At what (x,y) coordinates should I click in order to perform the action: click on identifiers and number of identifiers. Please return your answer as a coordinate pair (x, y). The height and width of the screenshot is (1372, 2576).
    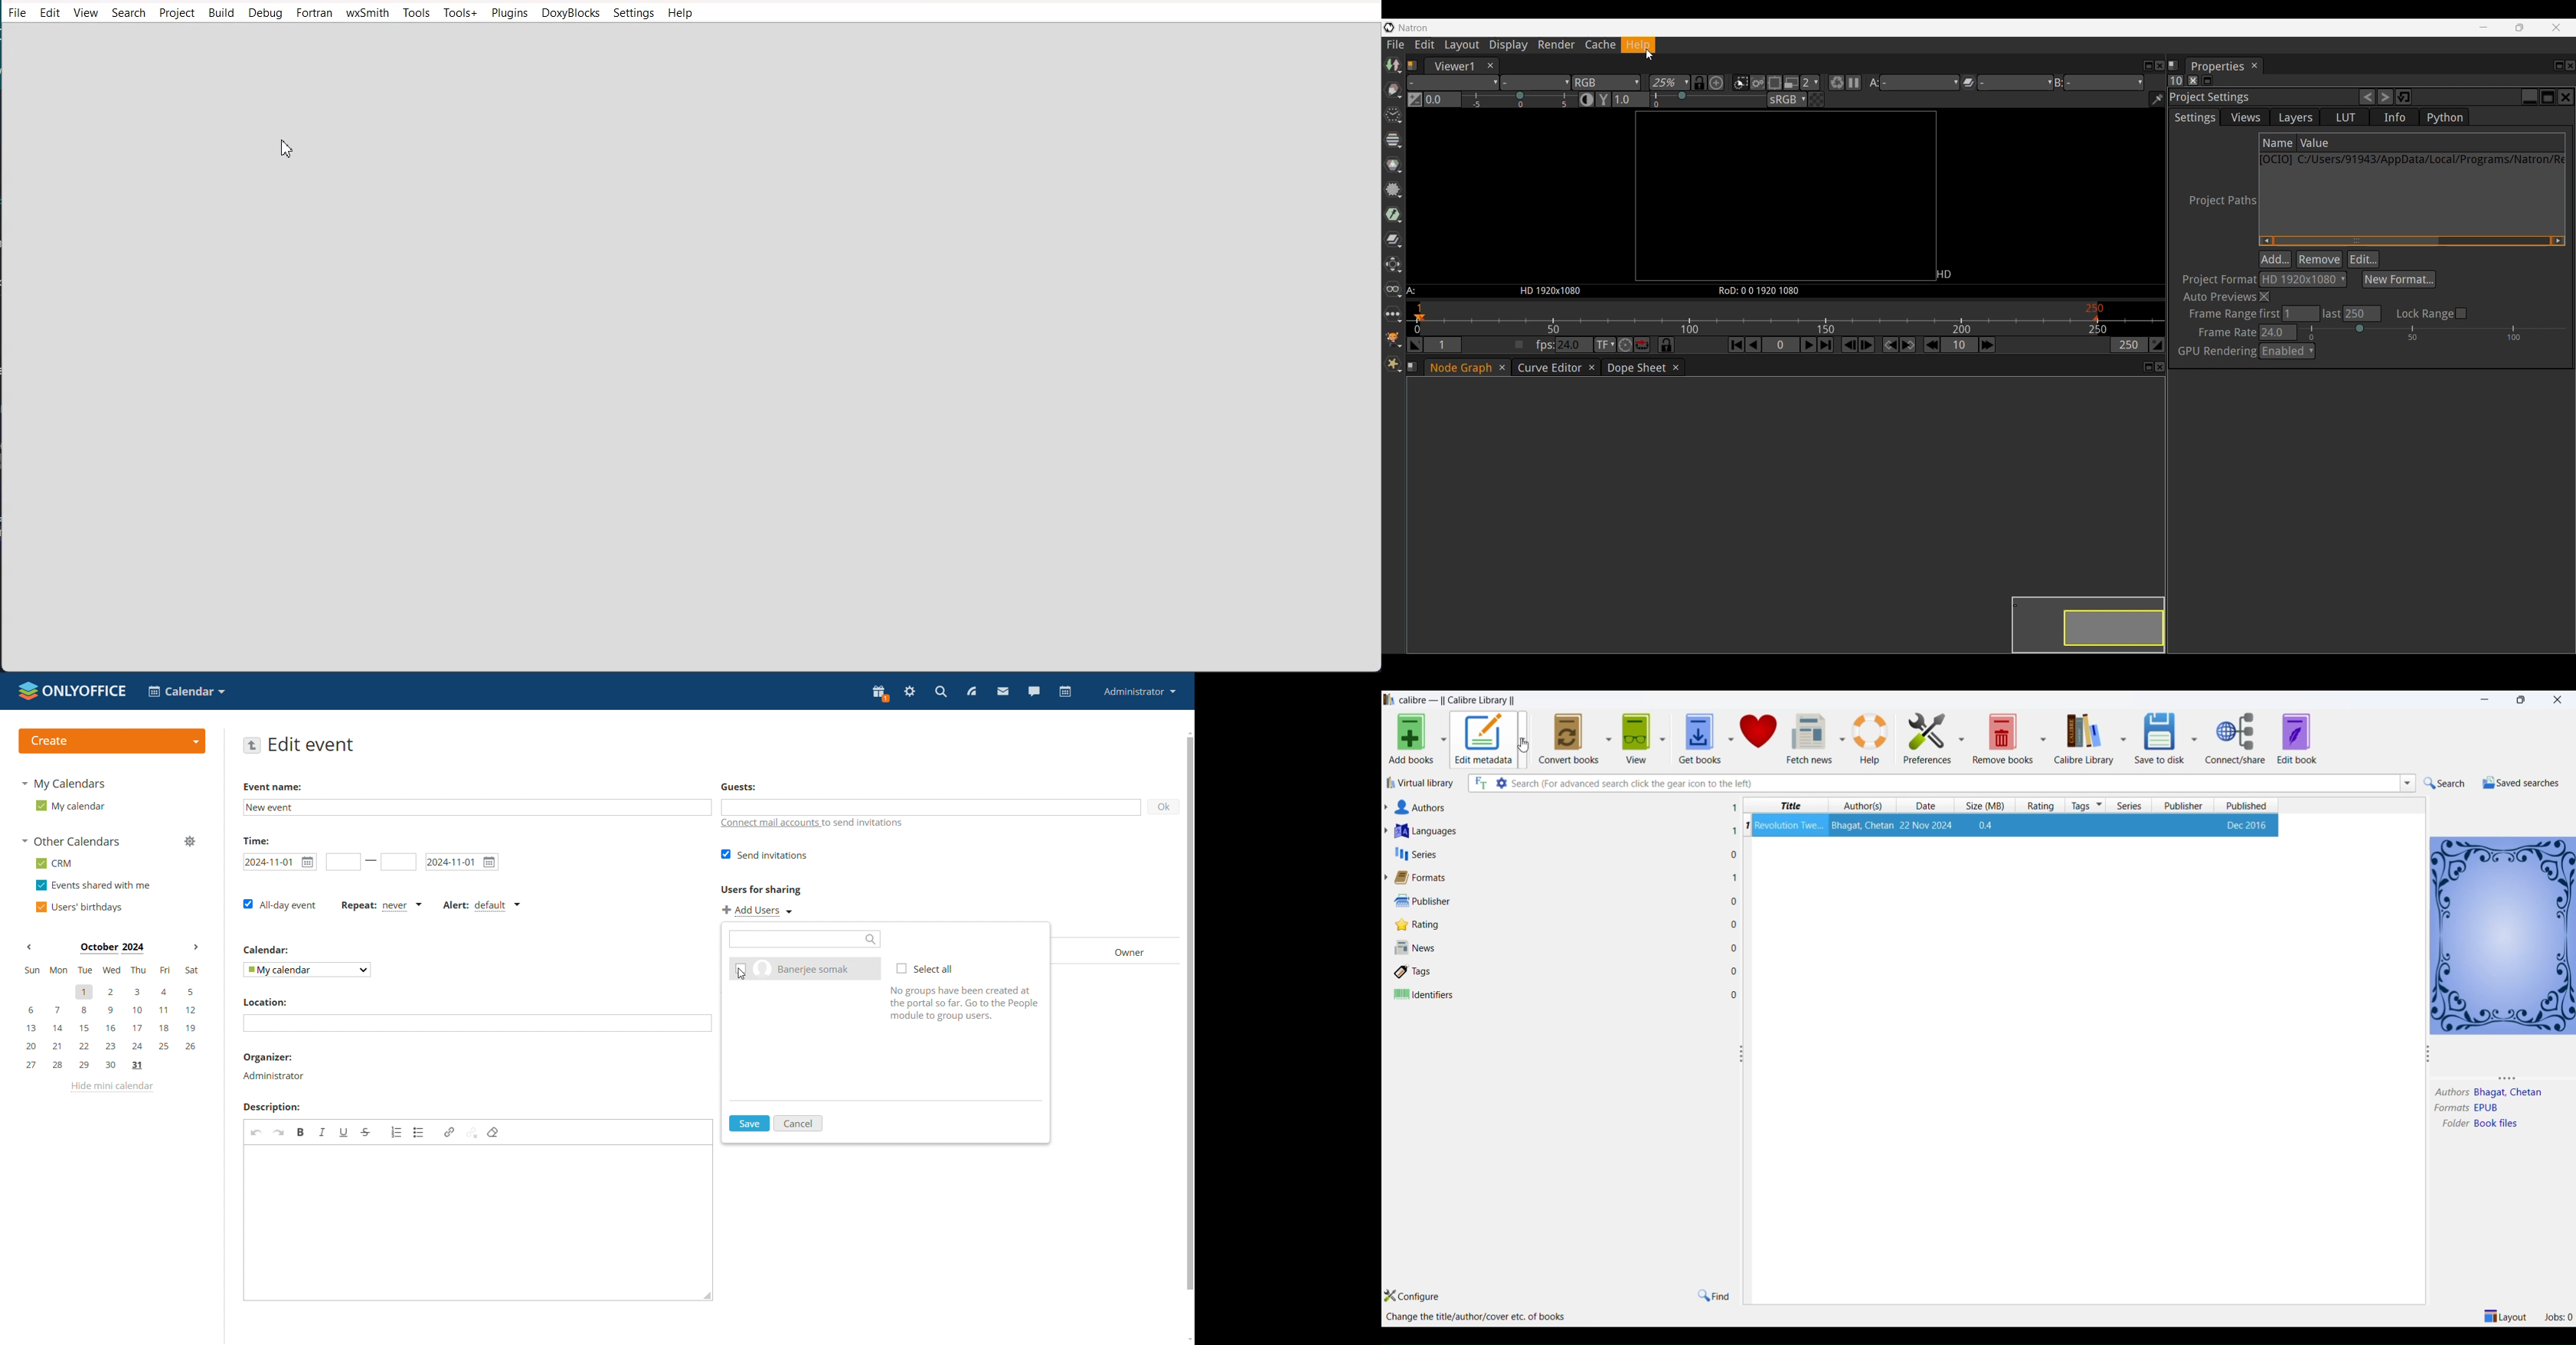
    Looking at the image, I should click on (1424, 995).